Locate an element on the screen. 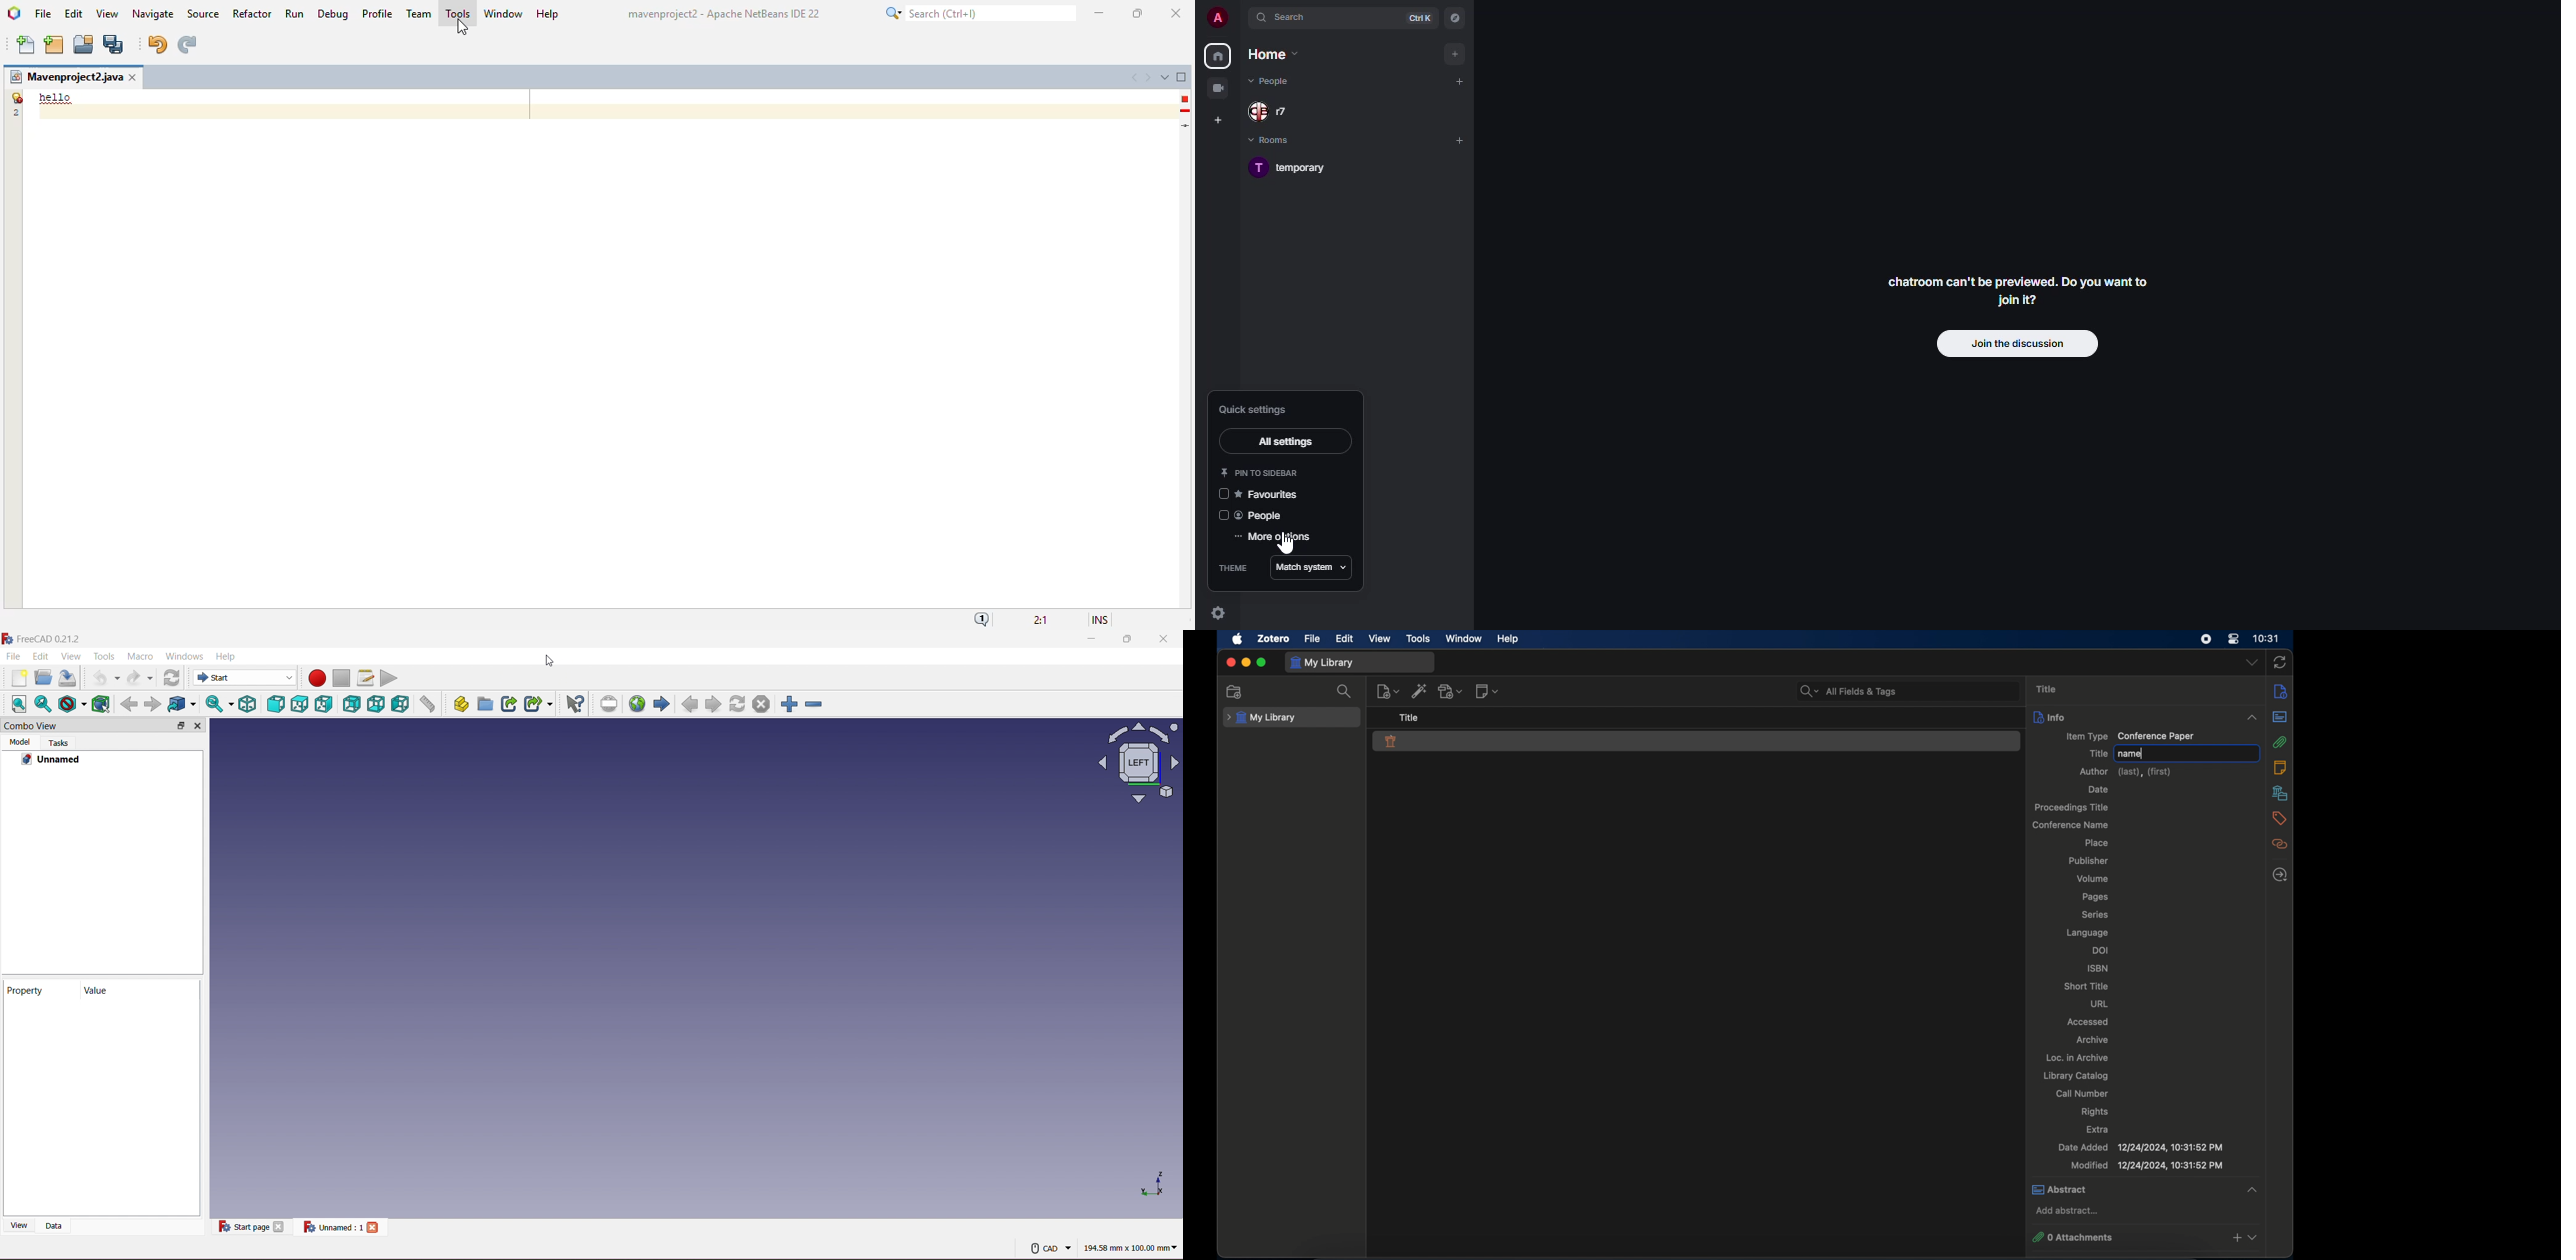  Logo is located at coordinates (7, 639).